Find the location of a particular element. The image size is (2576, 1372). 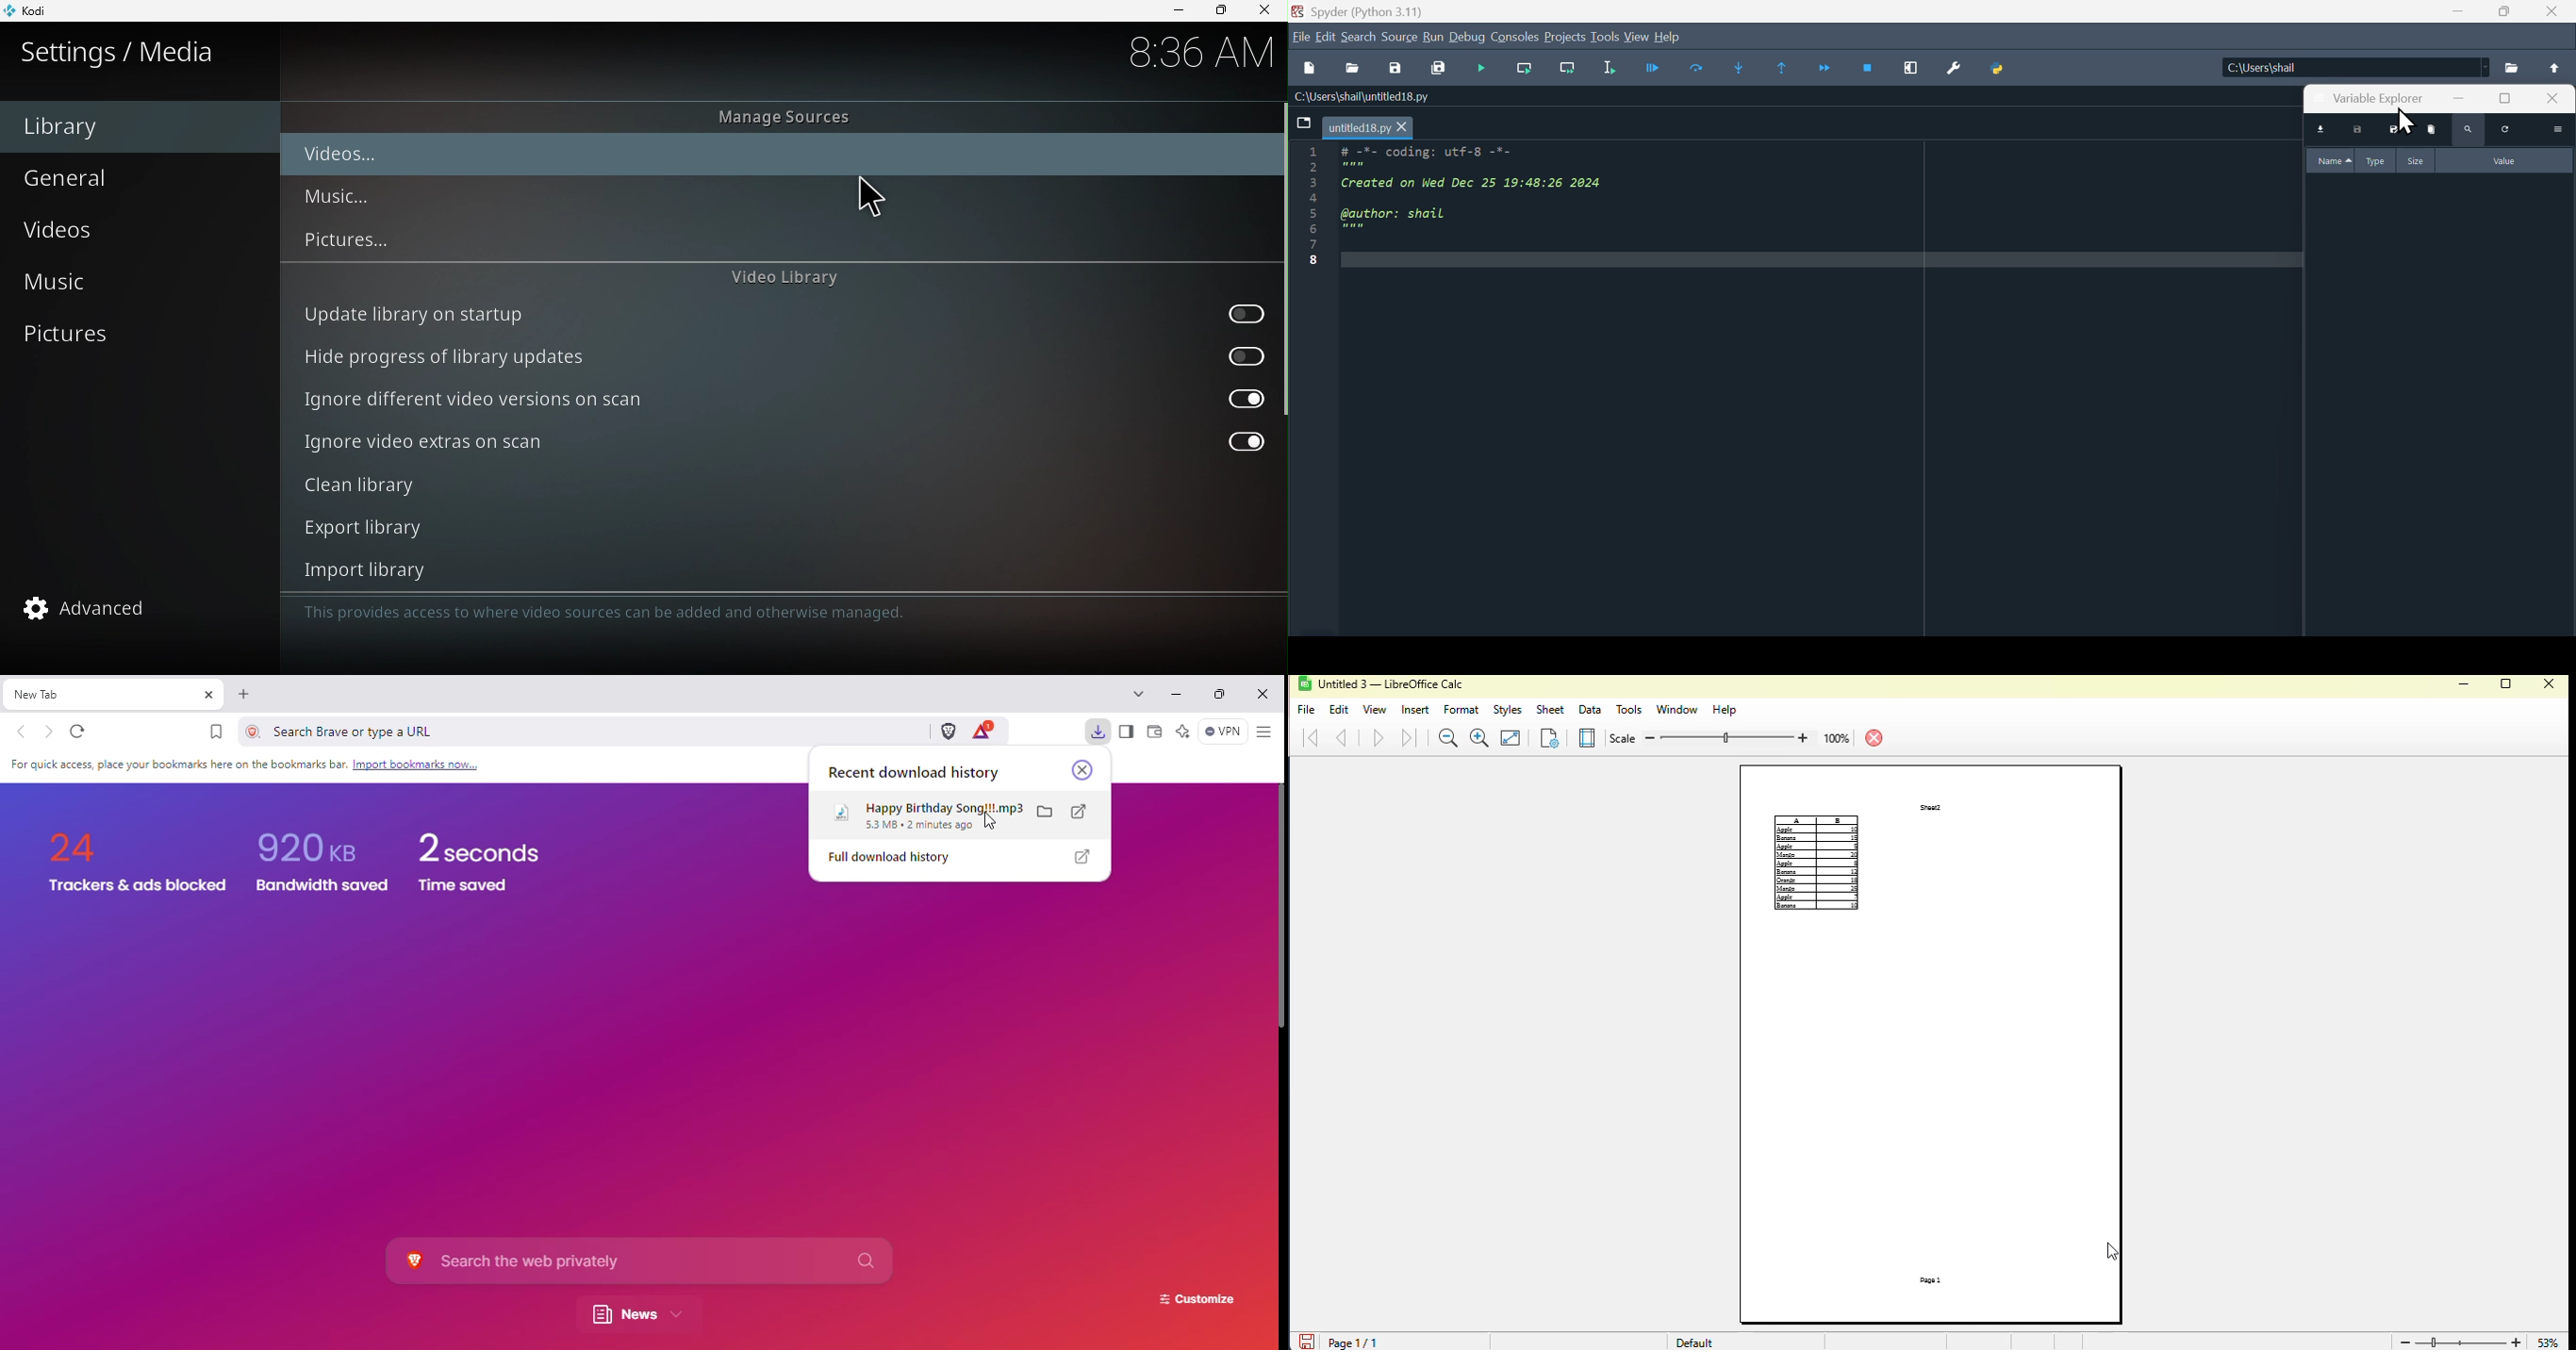

zoom in is located at coordinates (1480, 738).